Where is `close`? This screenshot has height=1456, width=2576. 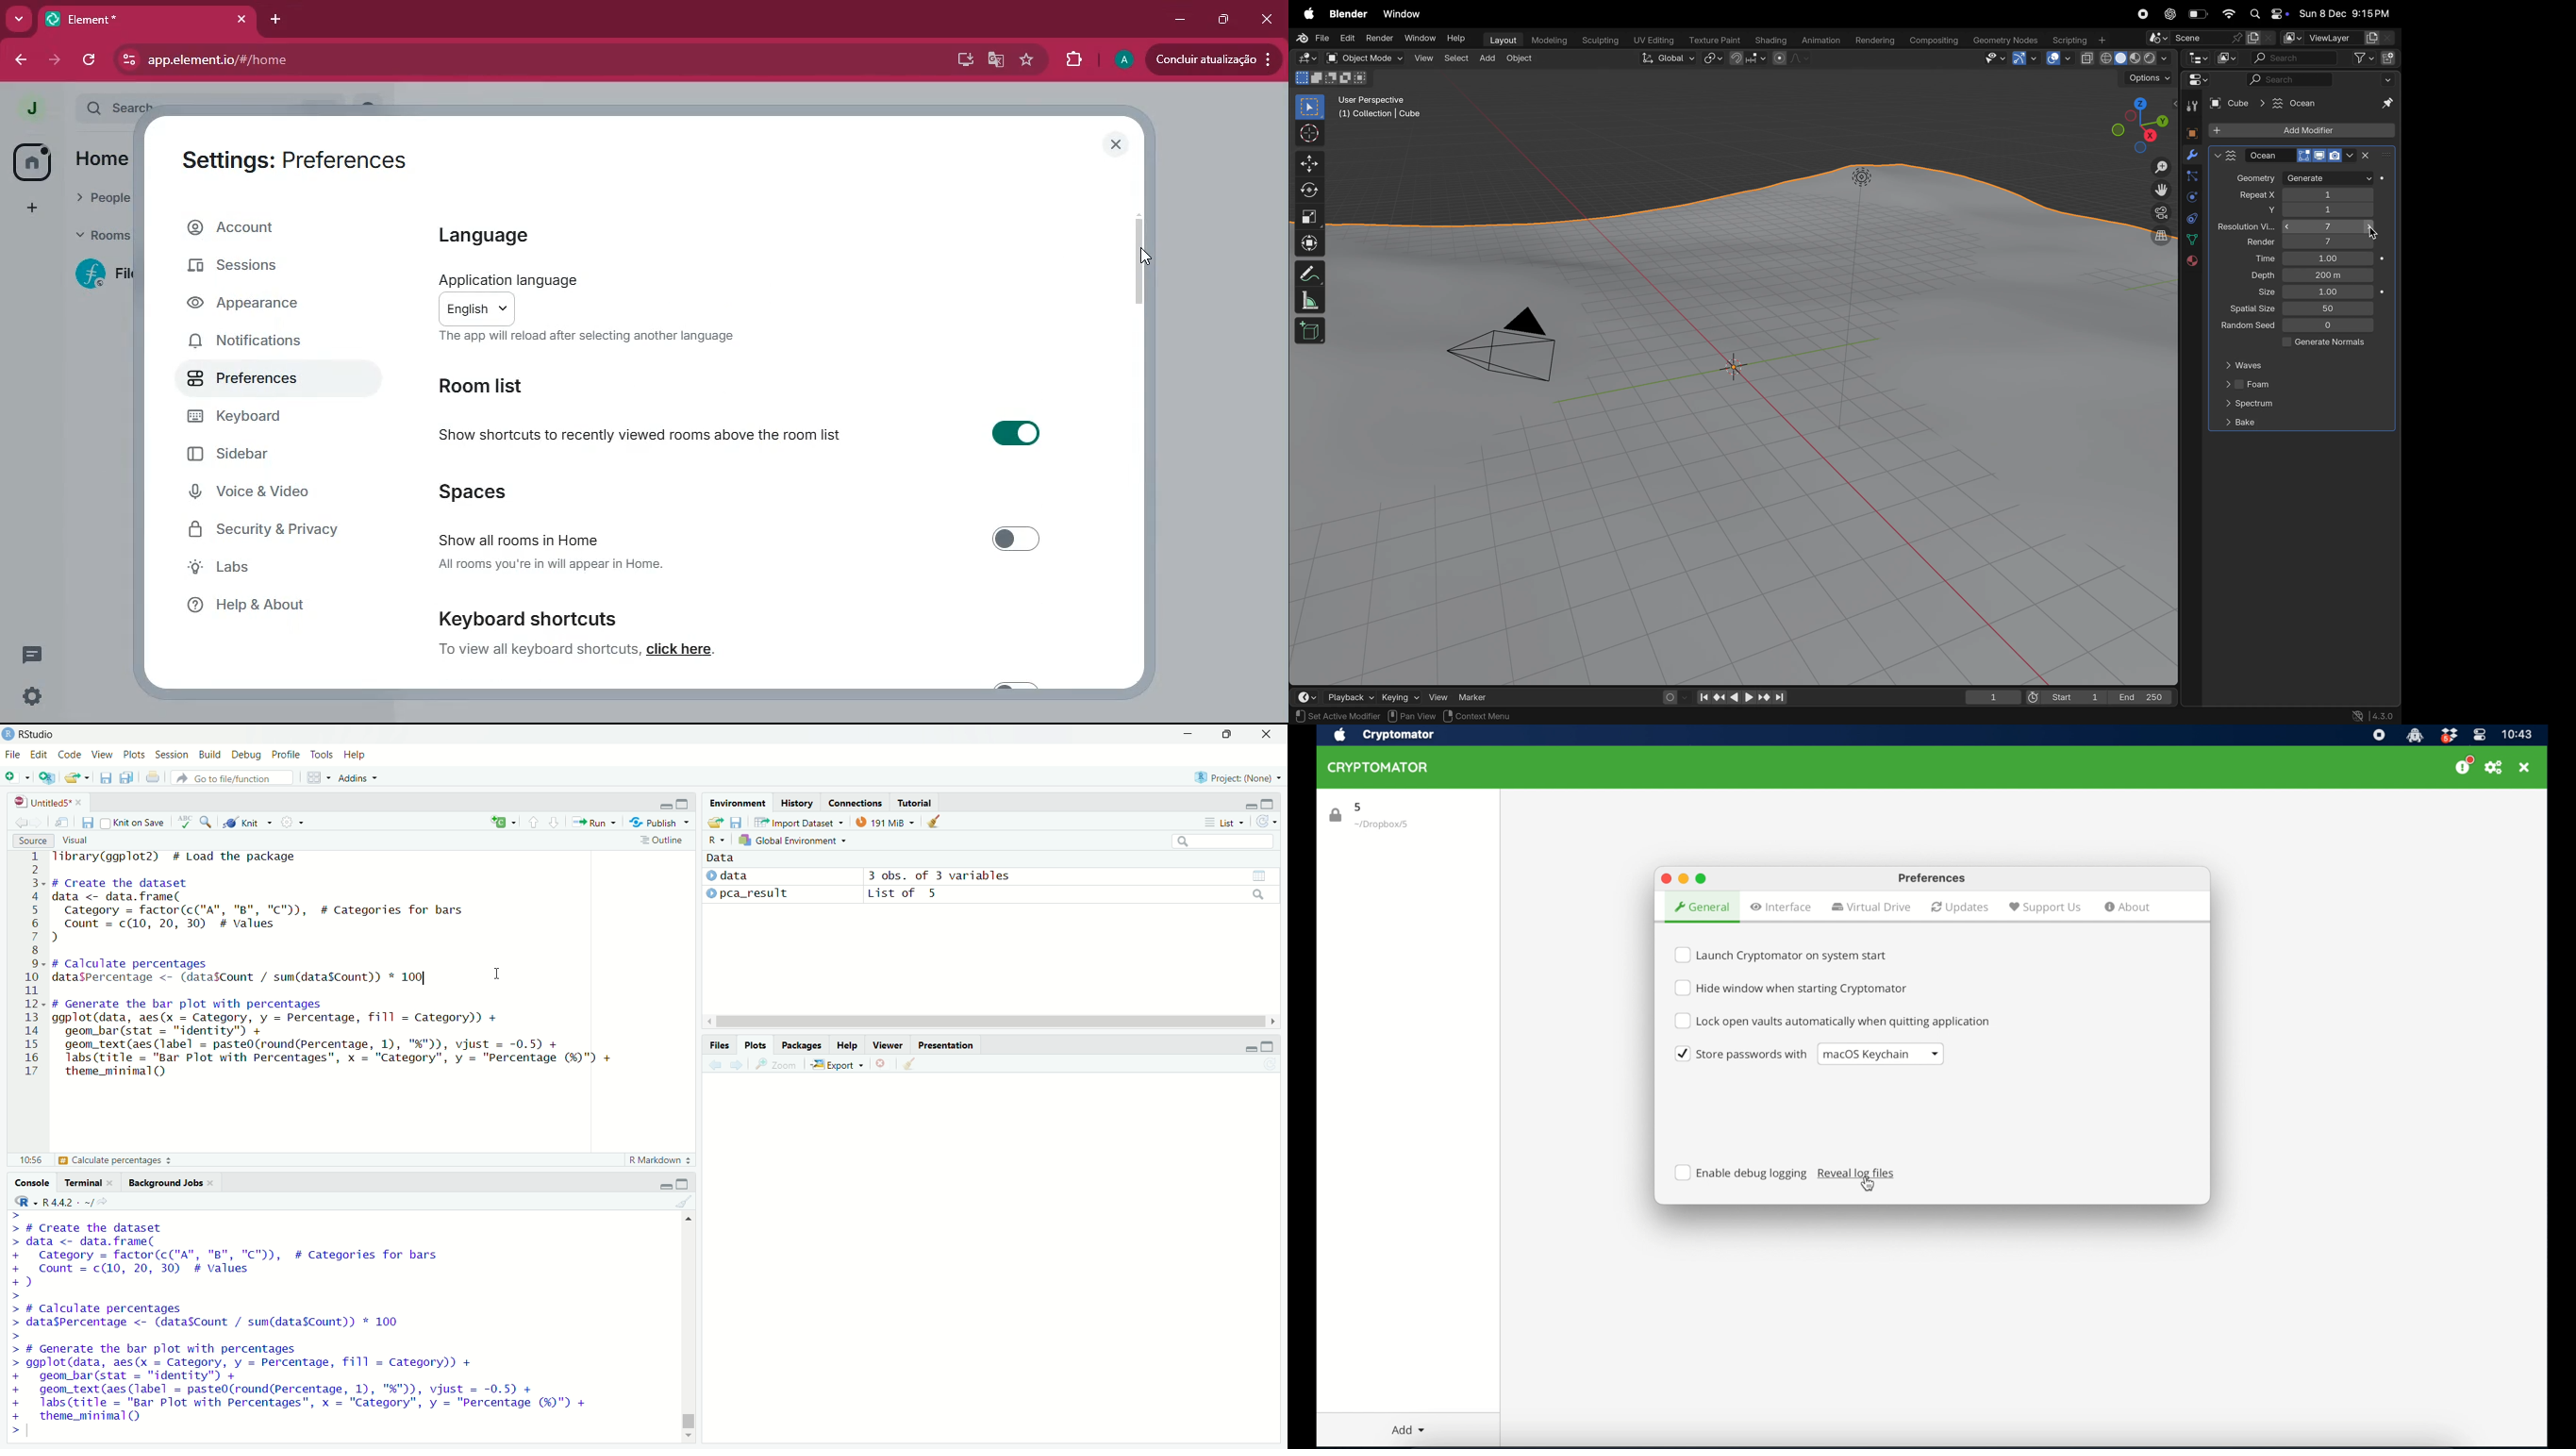
close is located at coordinates (1118, 145).